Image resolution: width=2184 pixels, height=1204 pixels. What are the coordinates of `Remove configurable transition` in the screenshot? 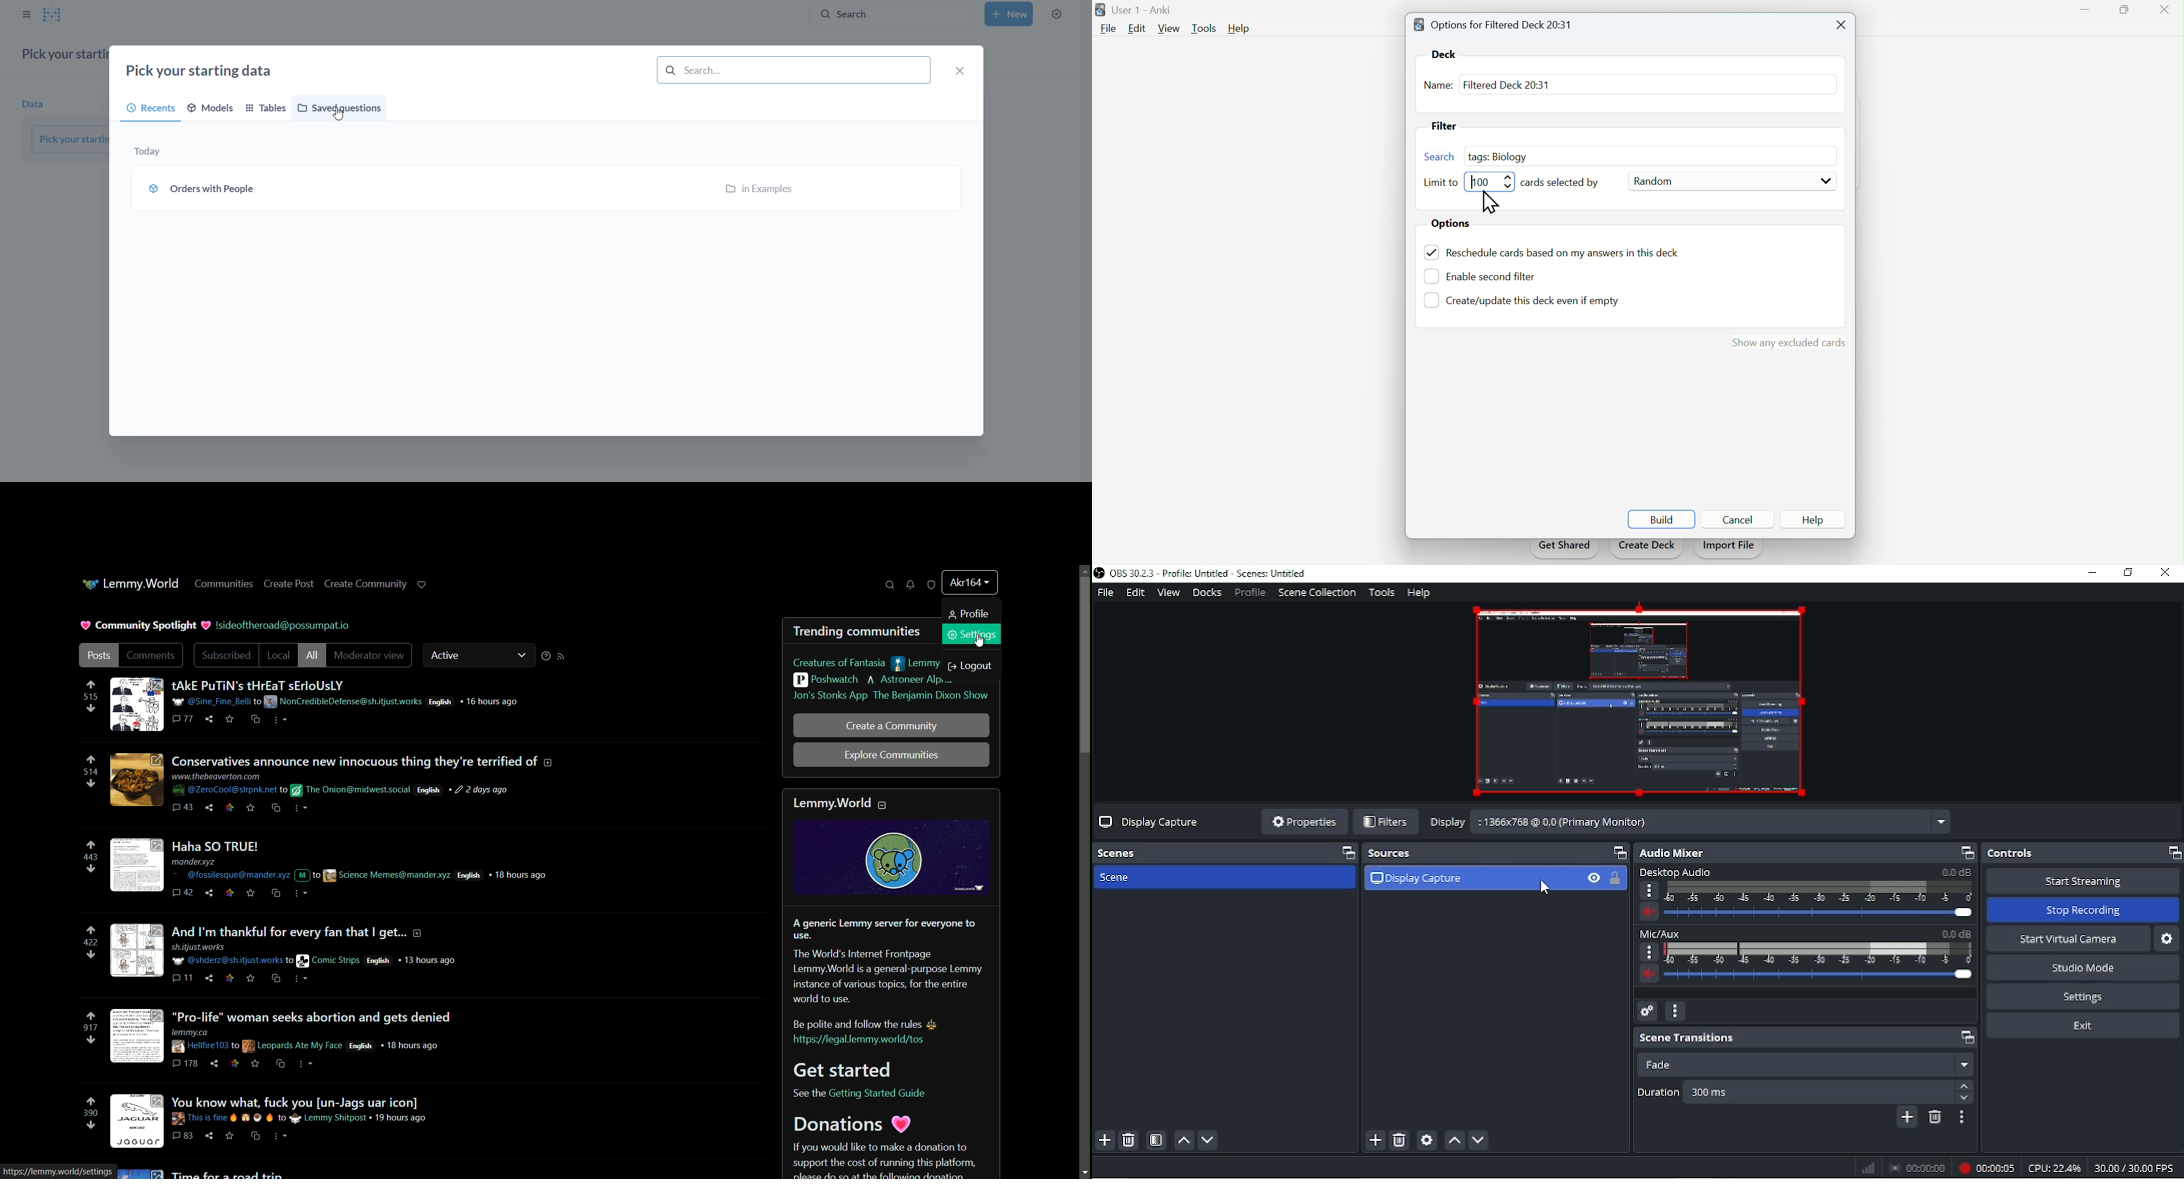 It's located at (1935, 1119).